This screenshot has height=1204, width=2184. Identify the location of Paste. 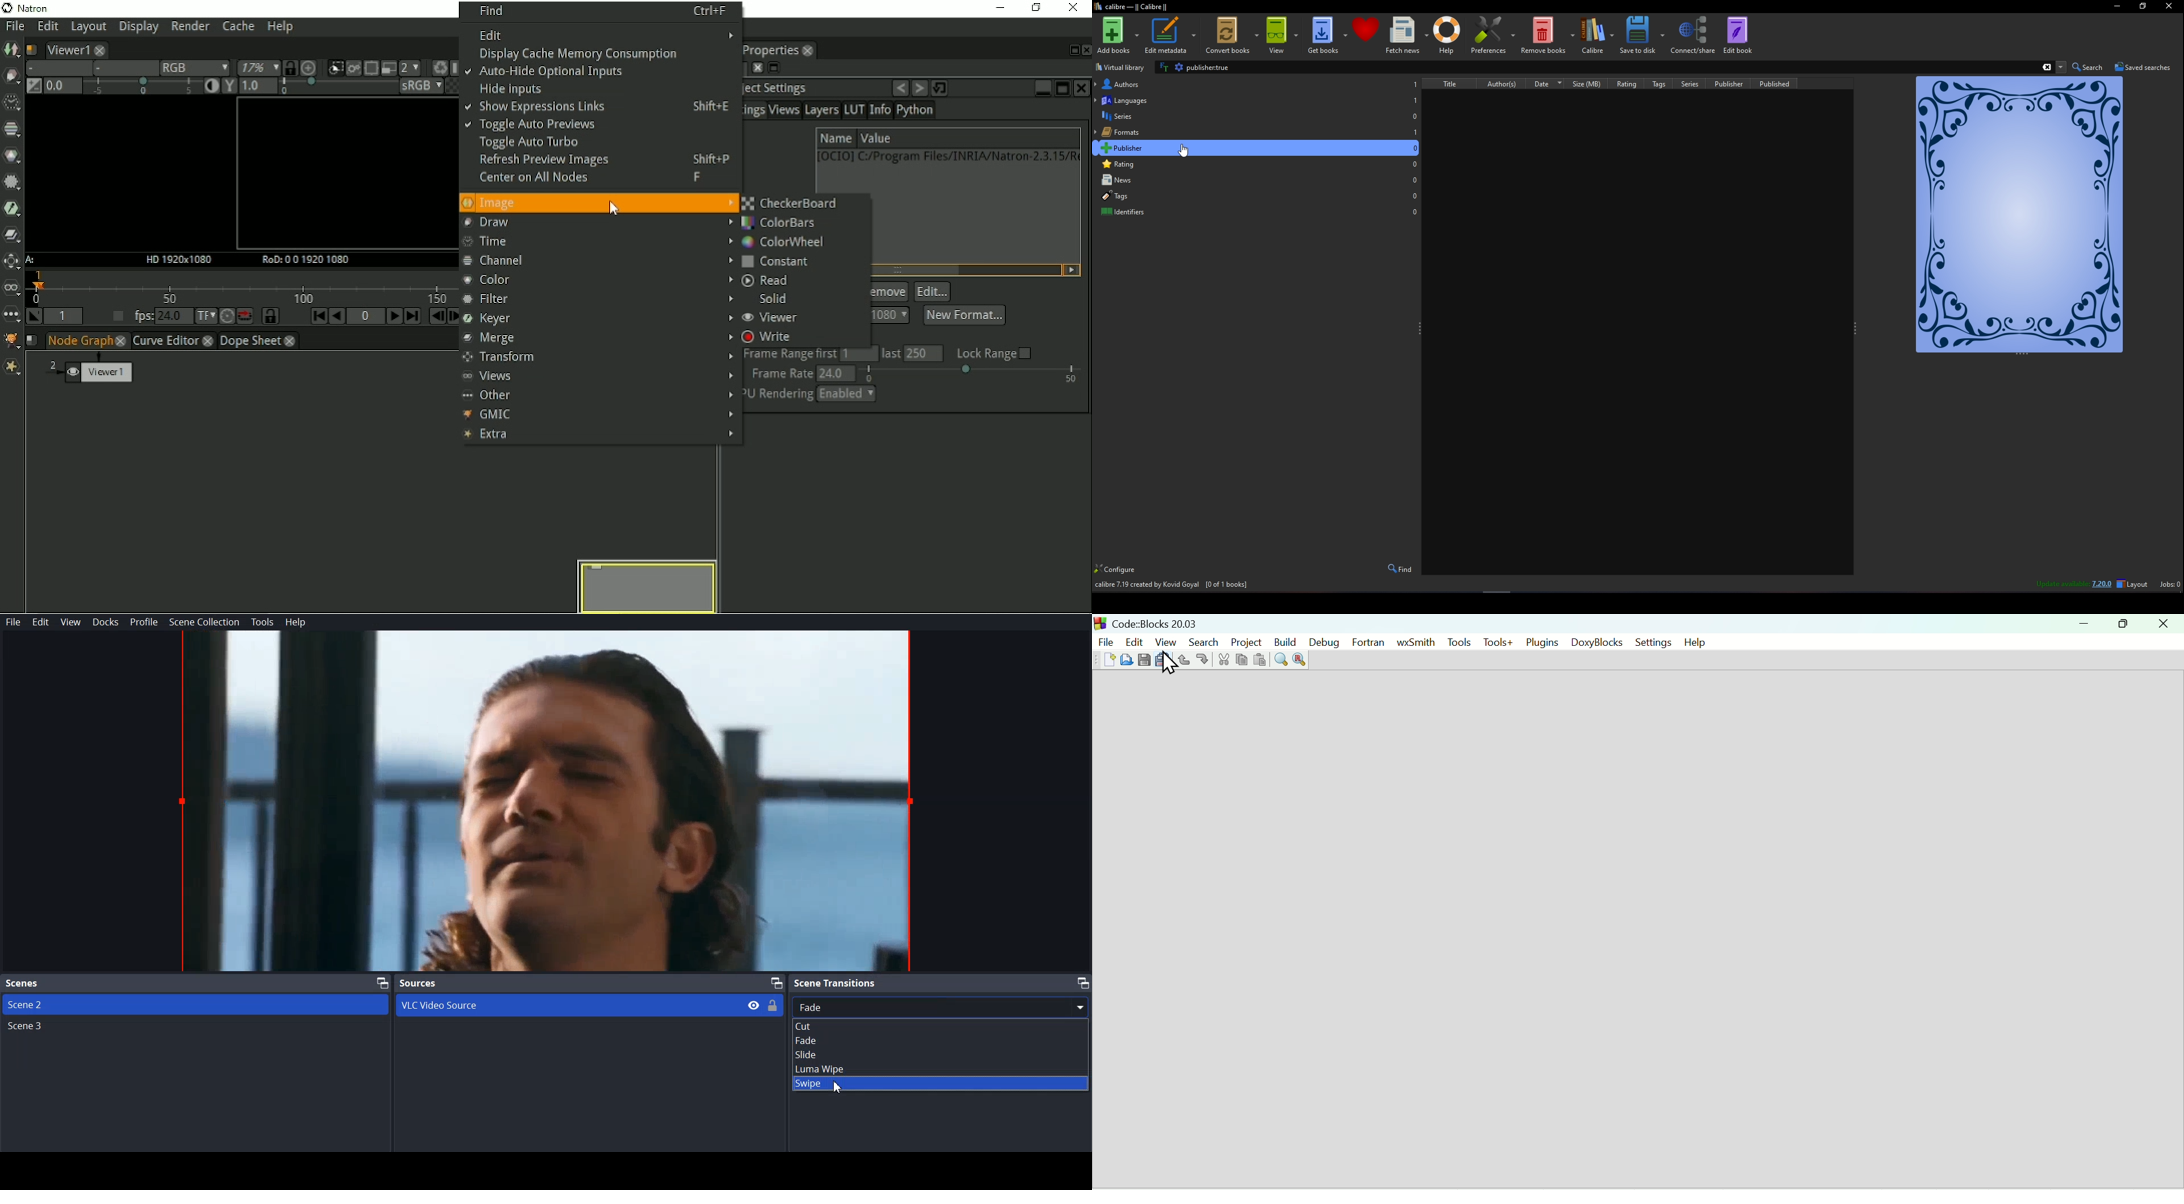
(1258, 661).